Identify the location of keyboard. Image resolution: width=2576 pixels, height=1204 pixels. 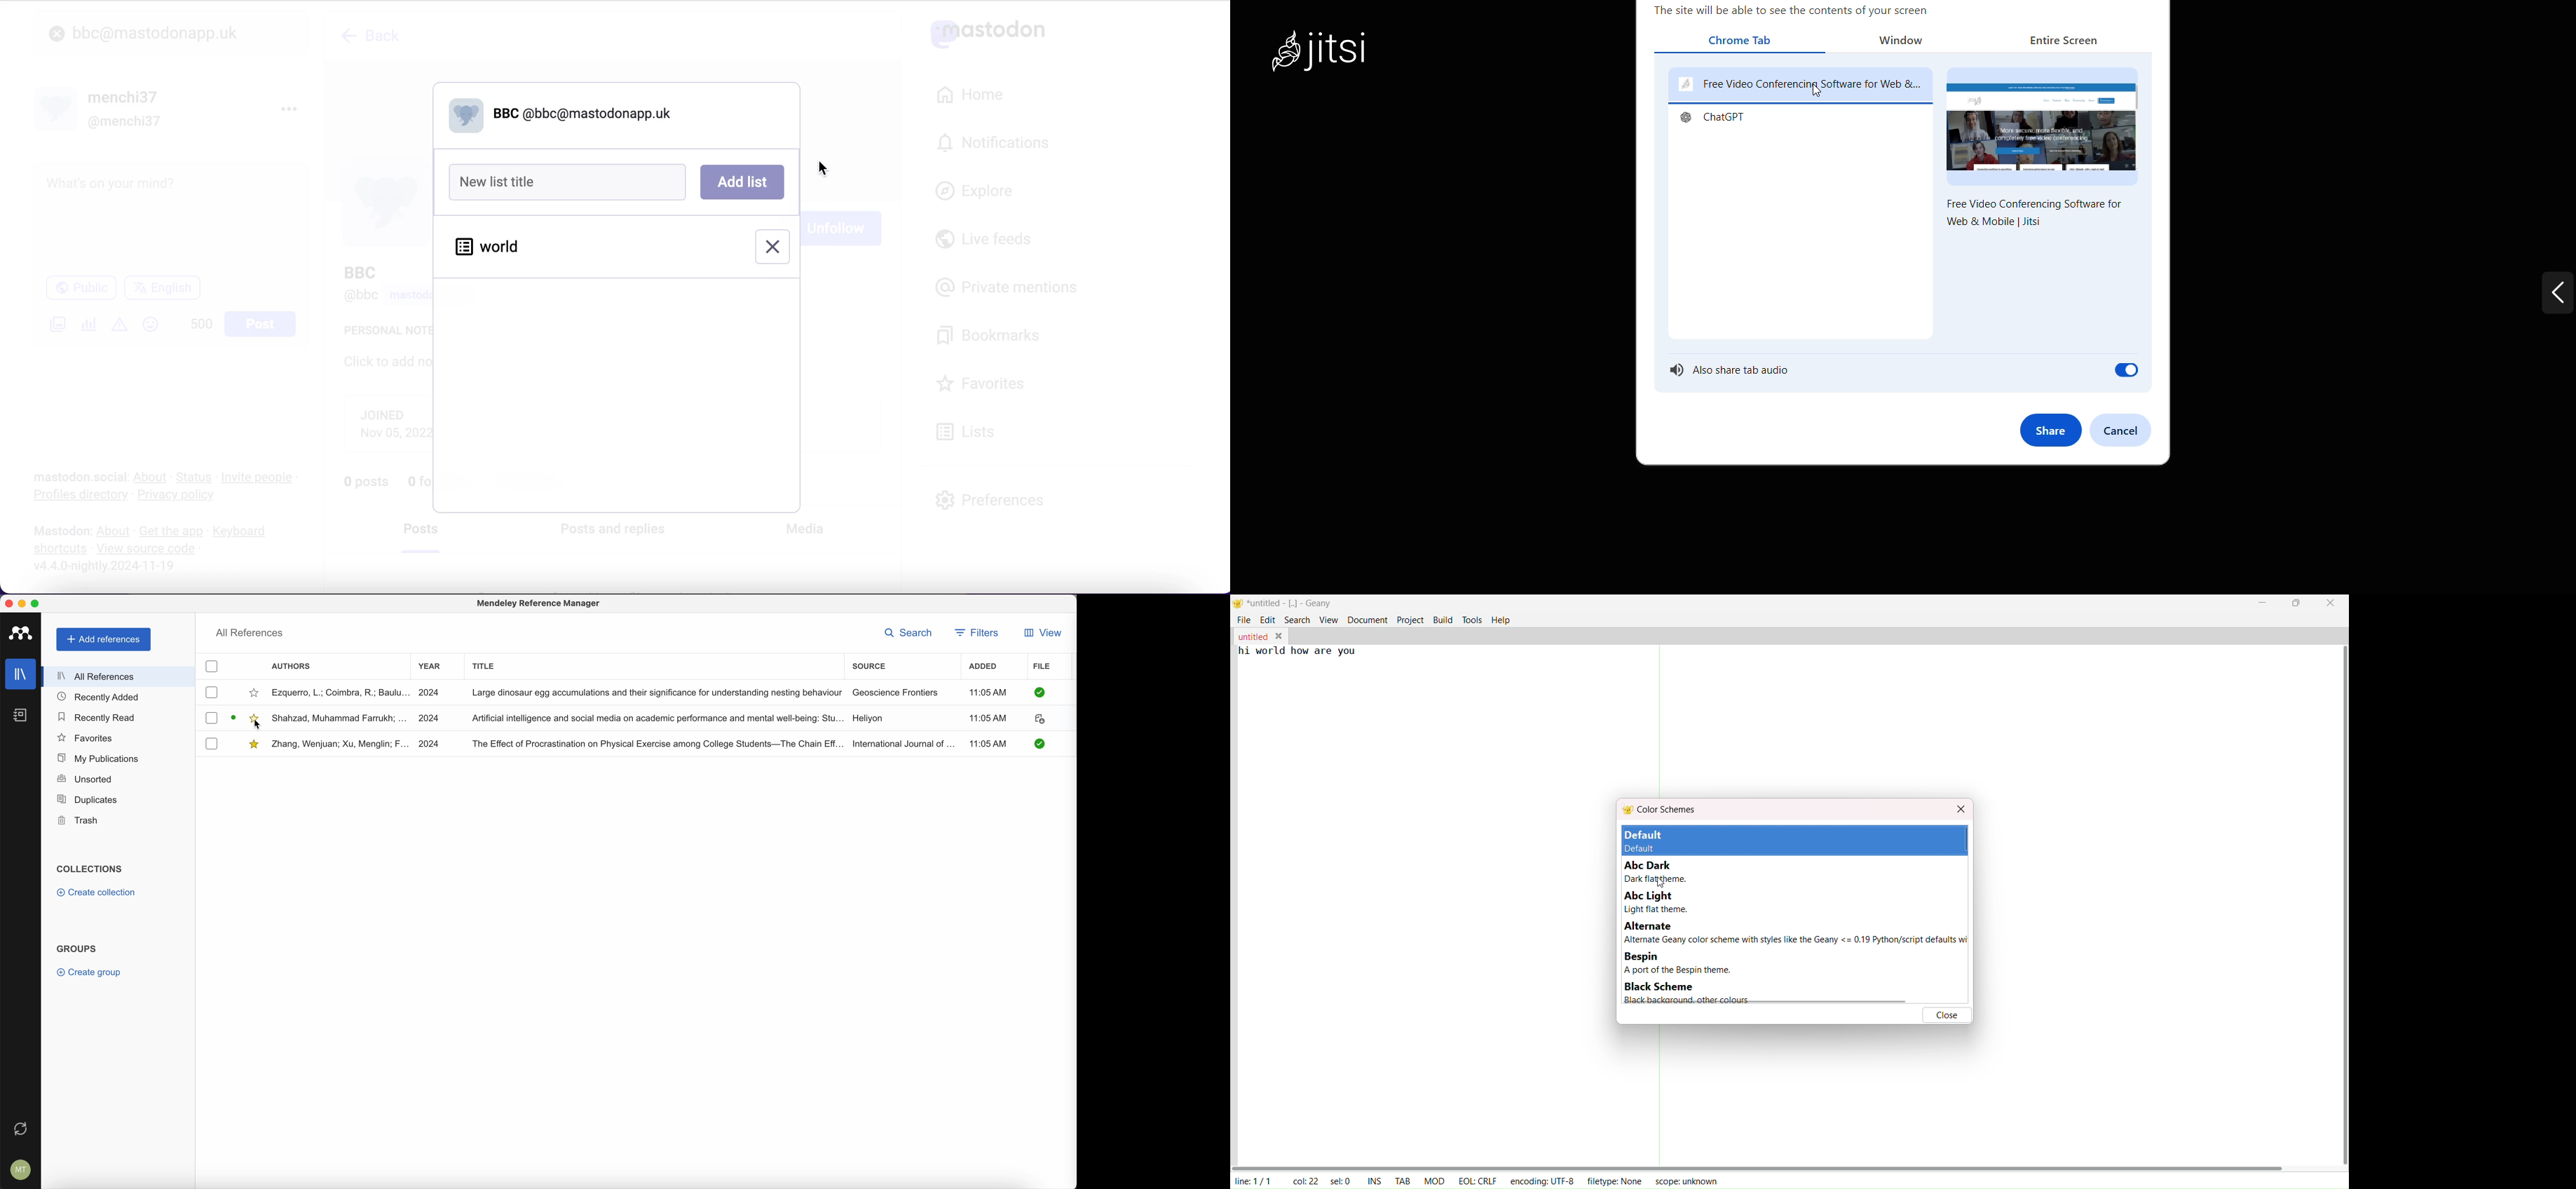
(242, 532).